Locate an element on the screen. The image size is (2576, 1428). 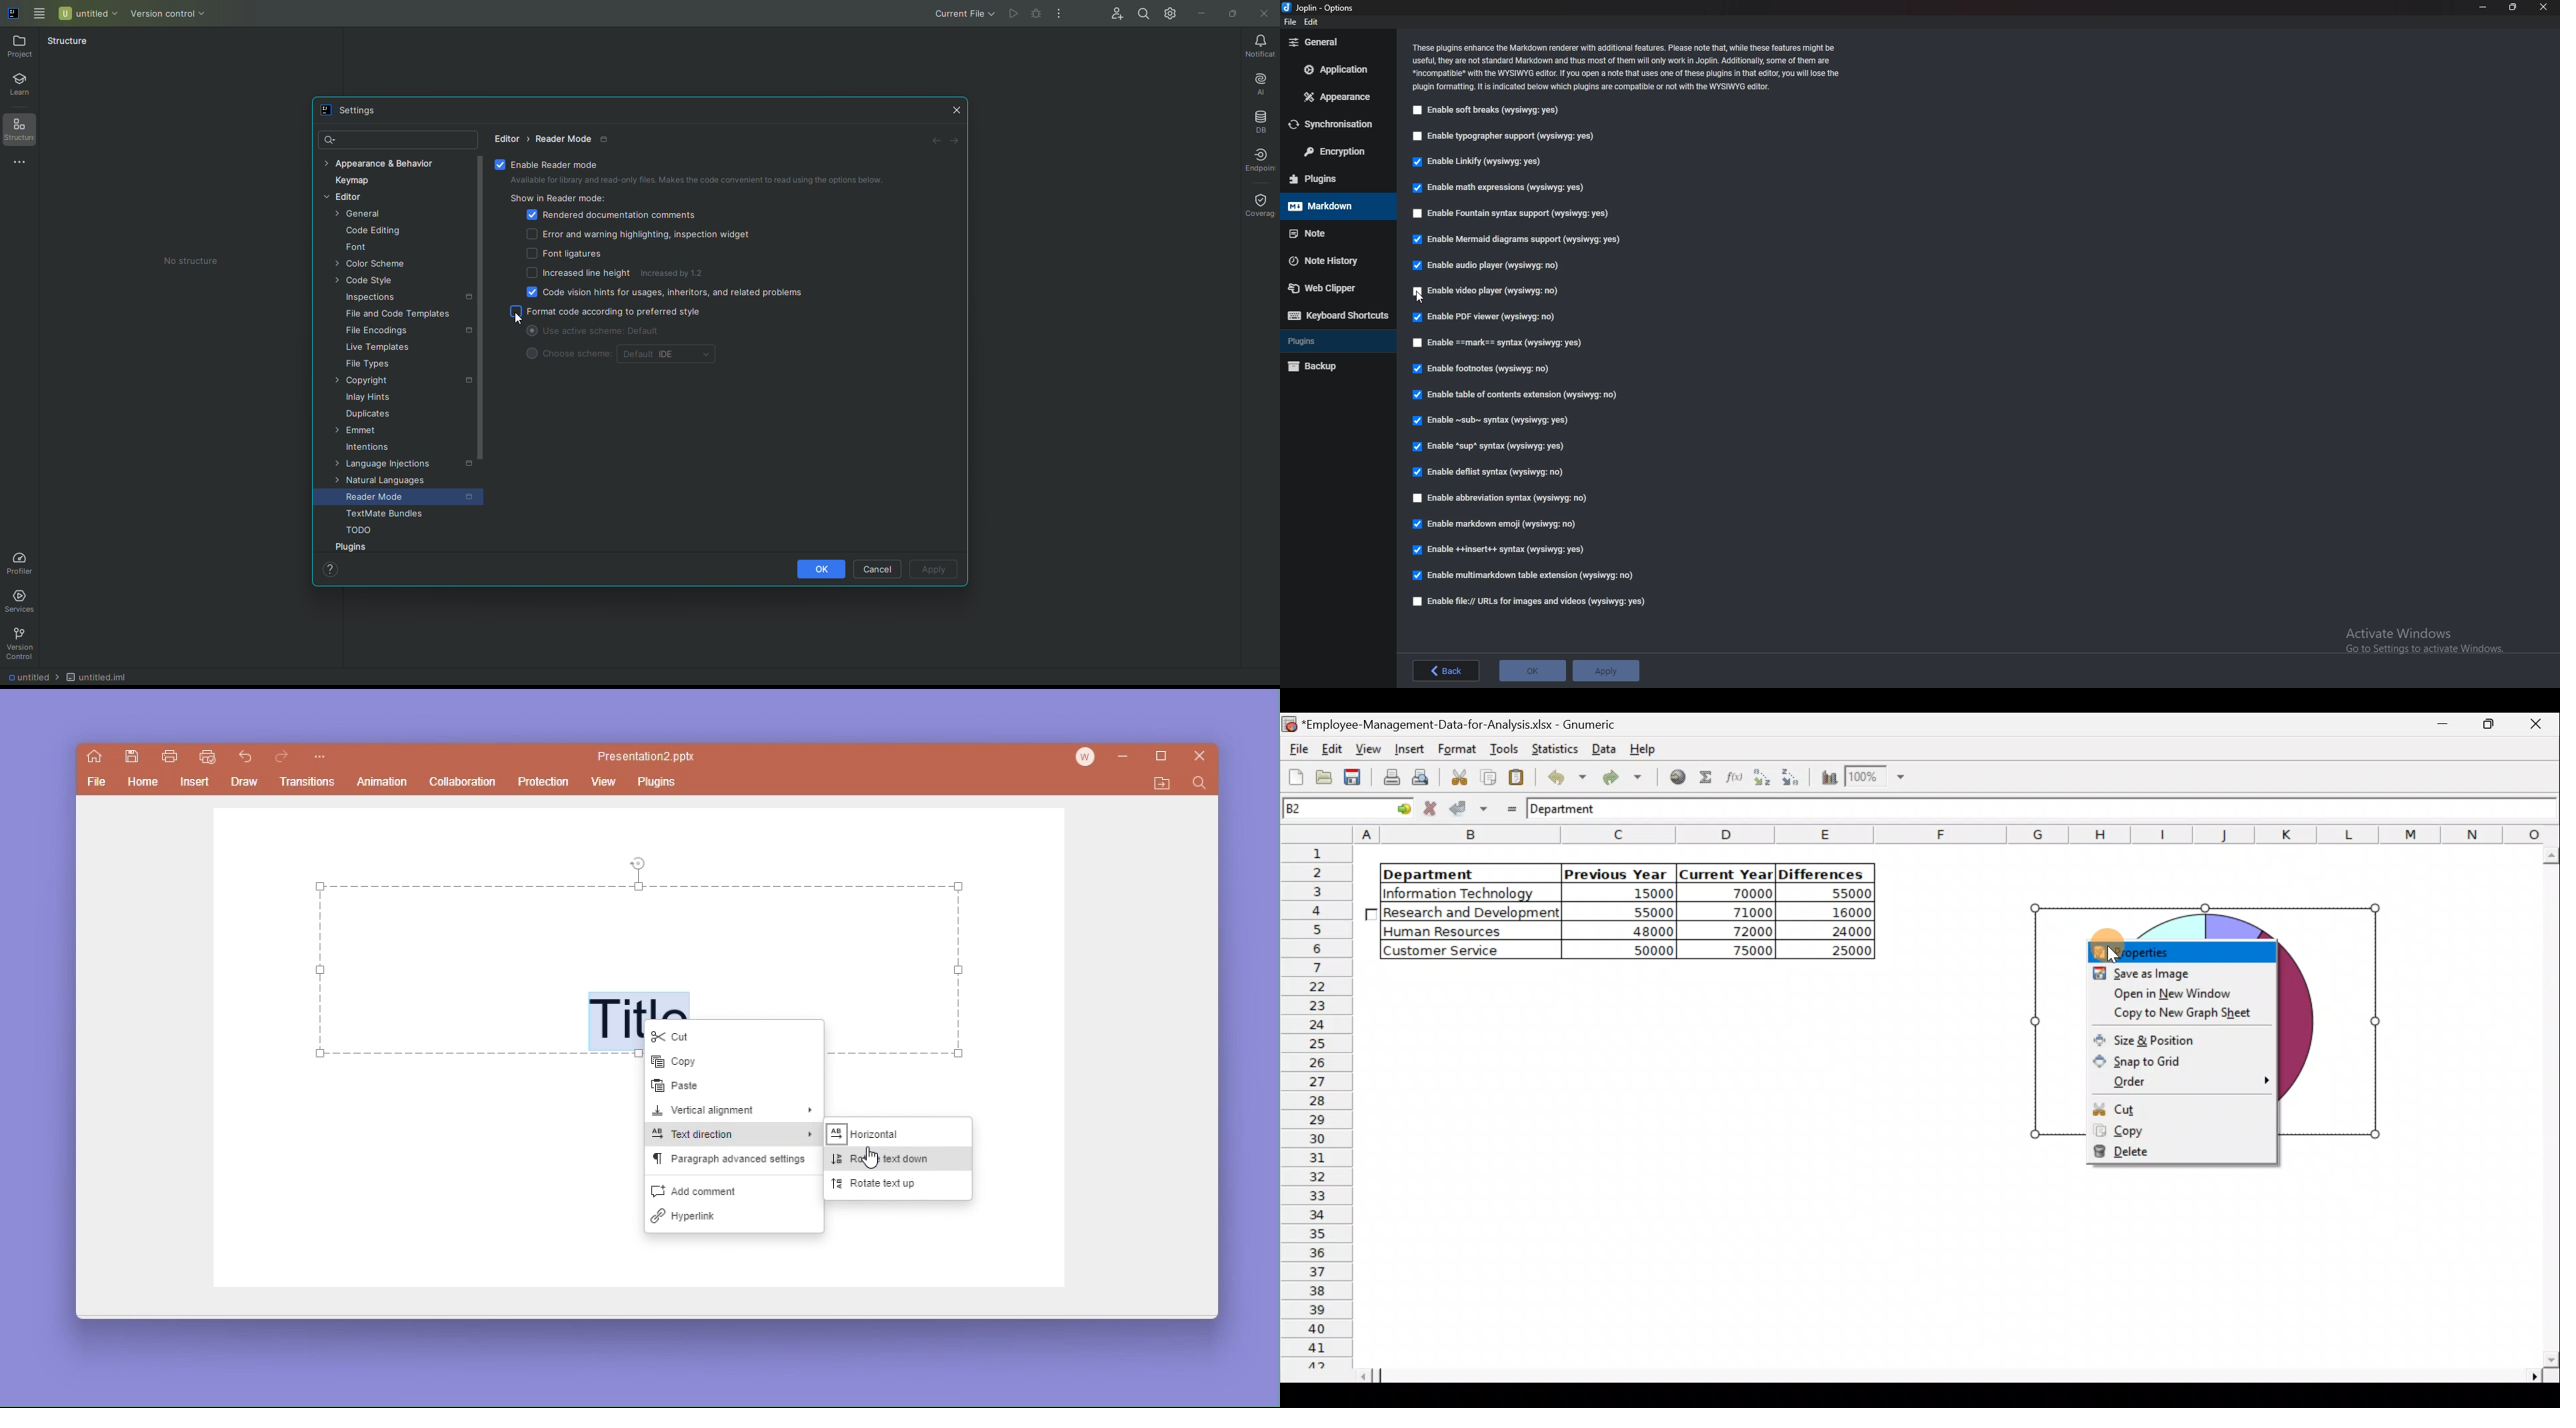
file is located at coordinates (1289, 22).